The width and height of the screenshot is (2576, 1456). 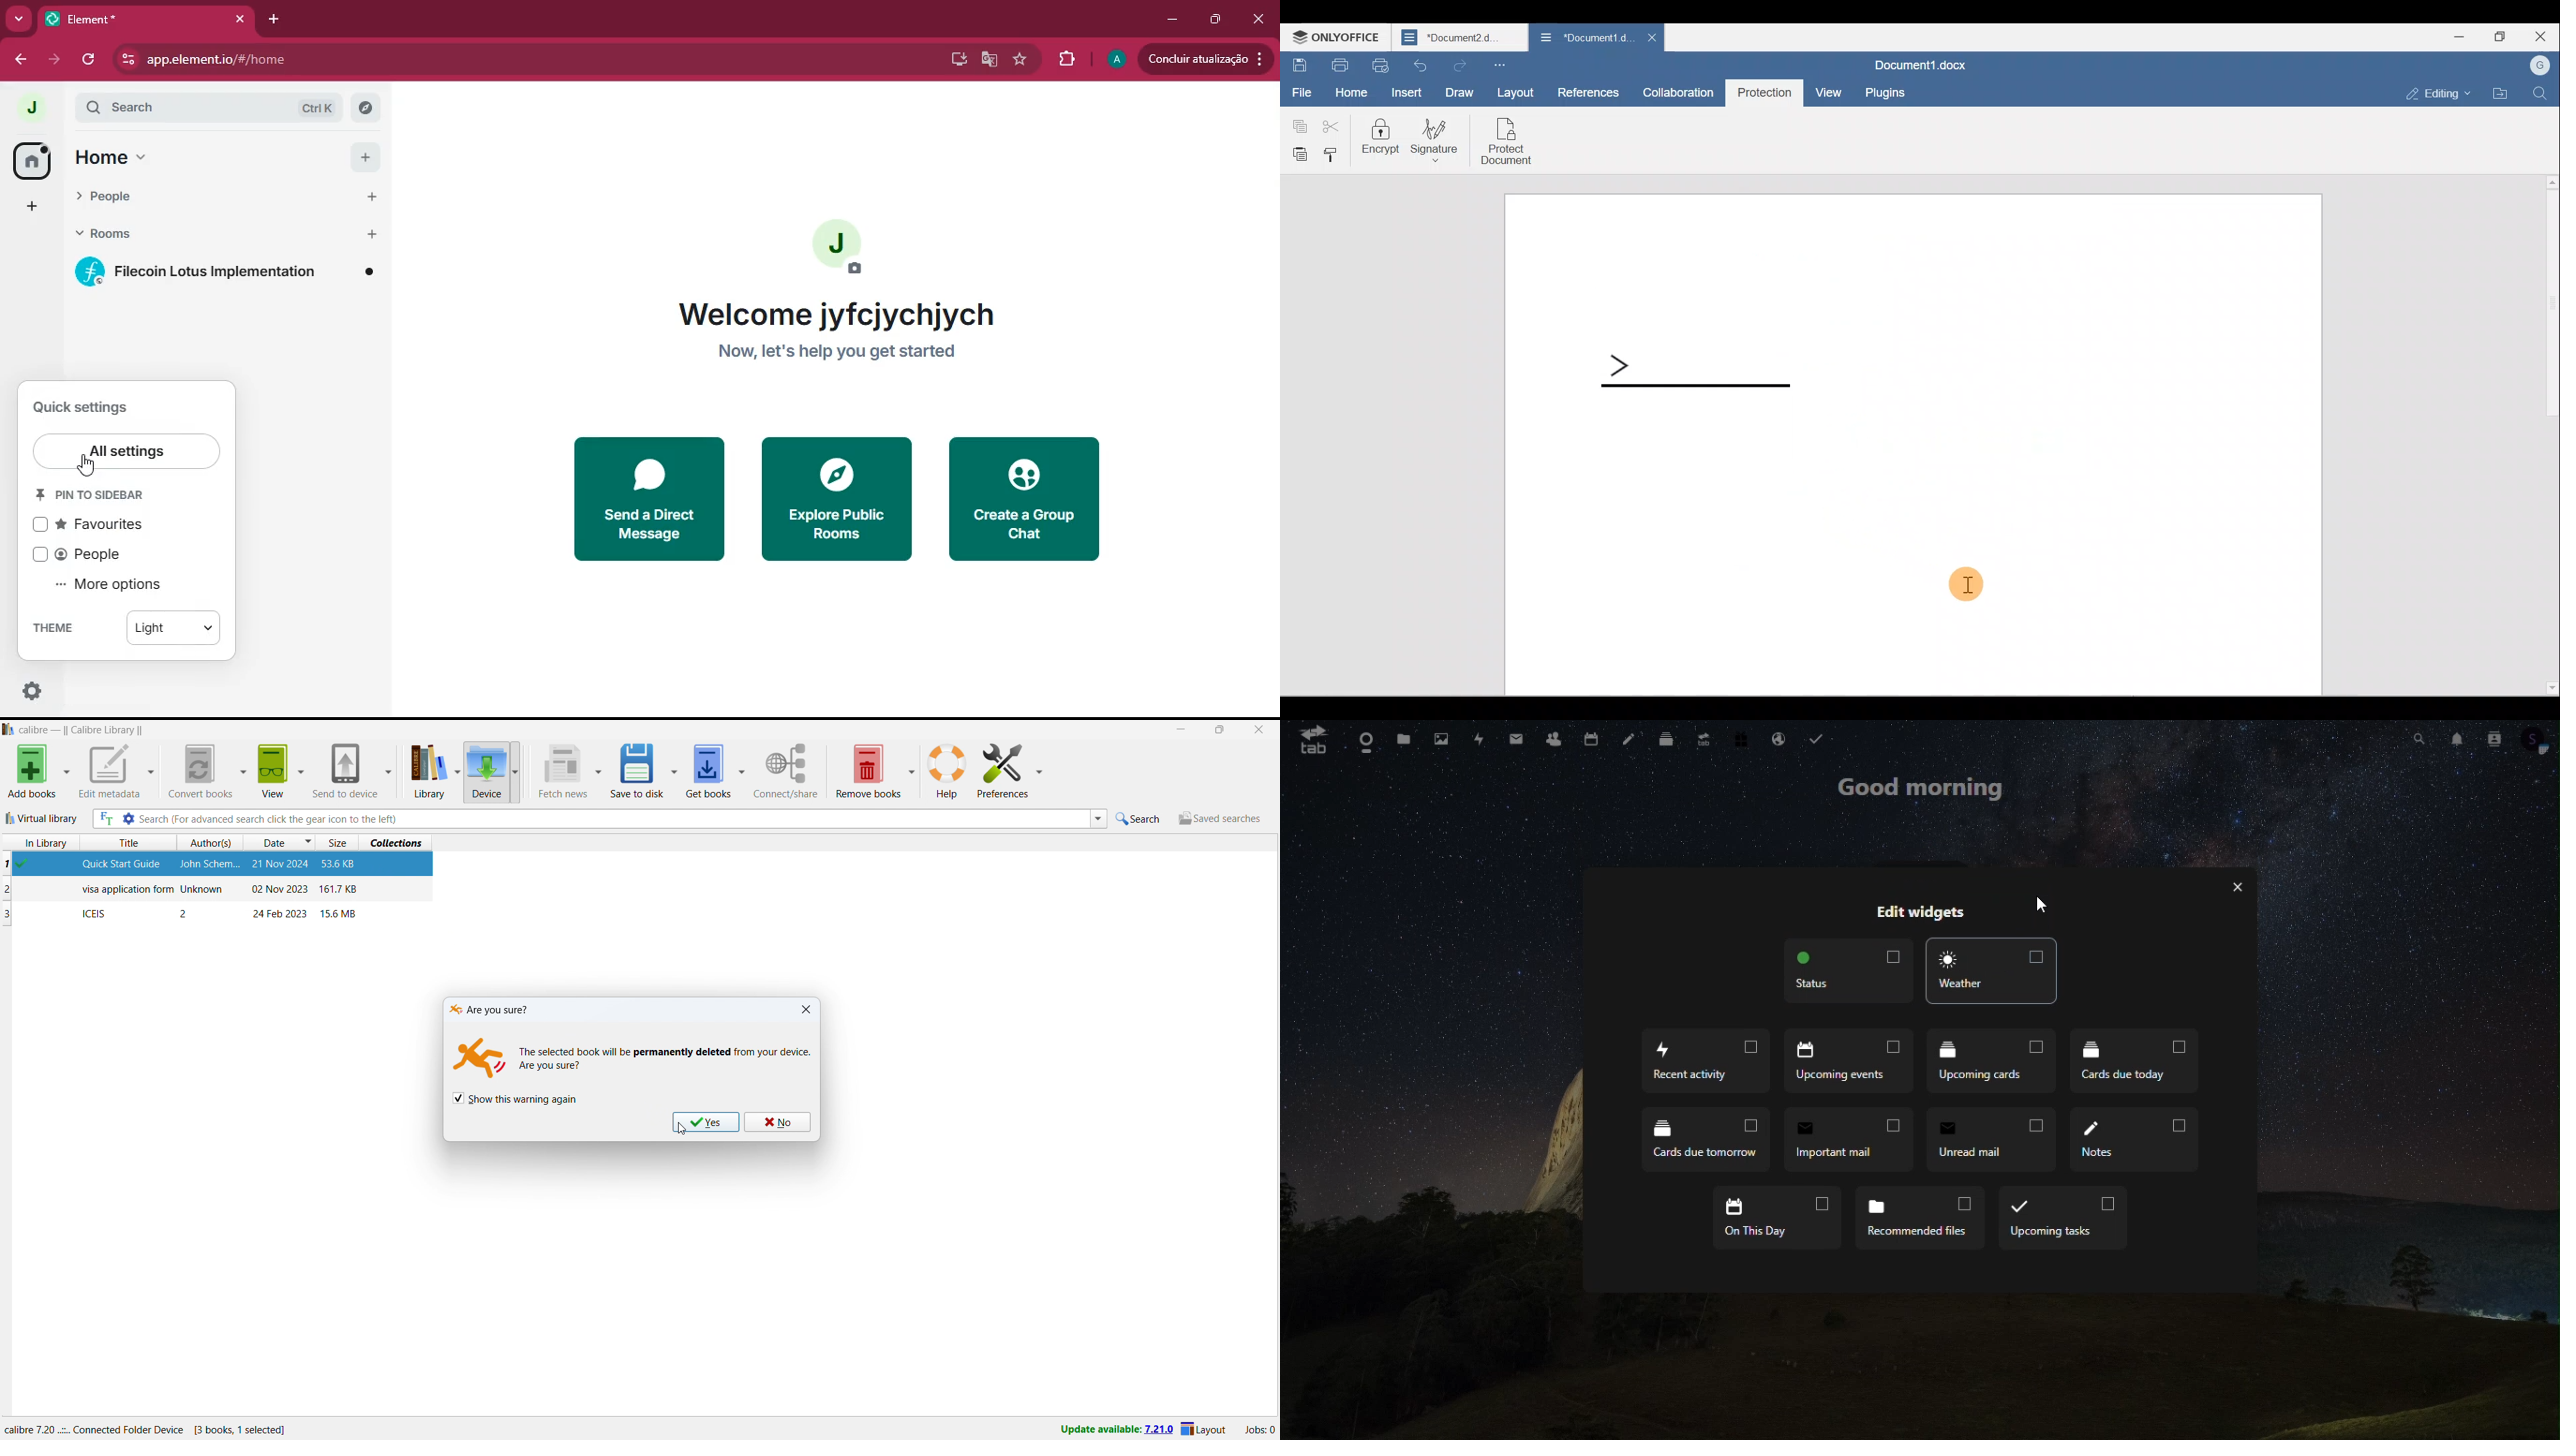 What do you see at coordinates (133, 843) in the screenshot?
I see `sort by title` at bounding box center [133, 843].